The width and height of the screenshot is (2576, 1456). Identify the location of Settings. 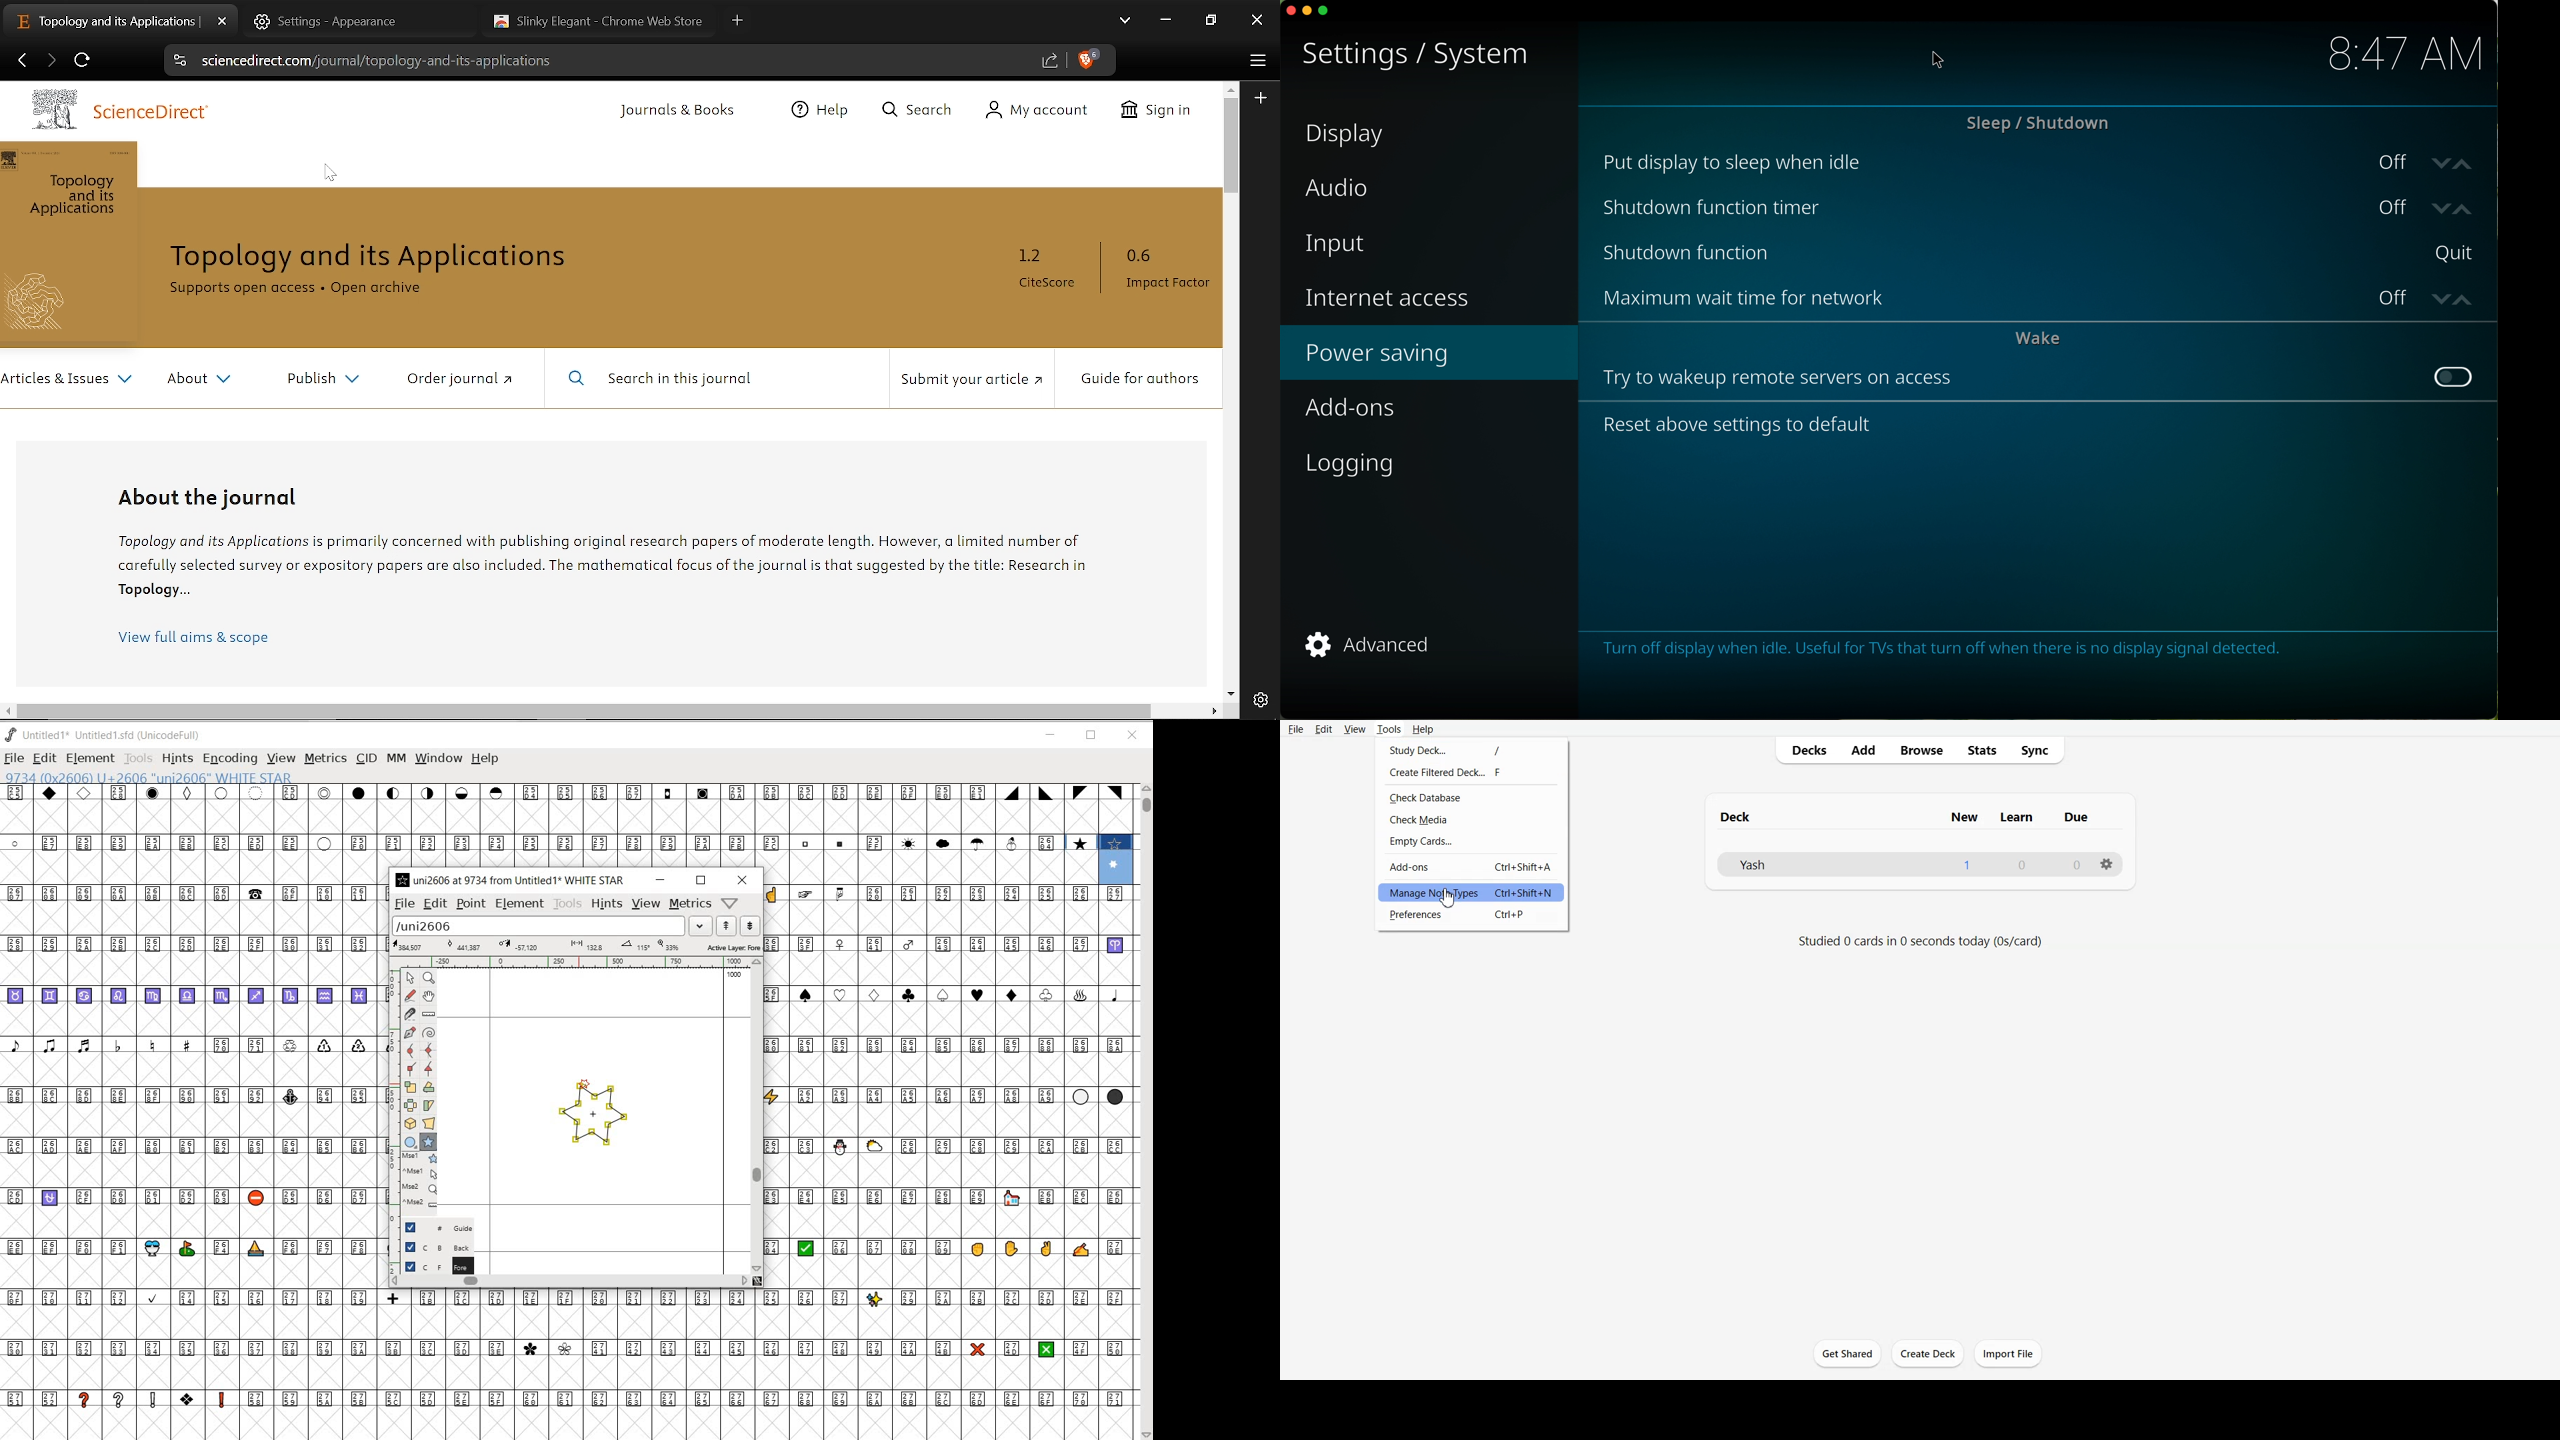
(2105, 864).